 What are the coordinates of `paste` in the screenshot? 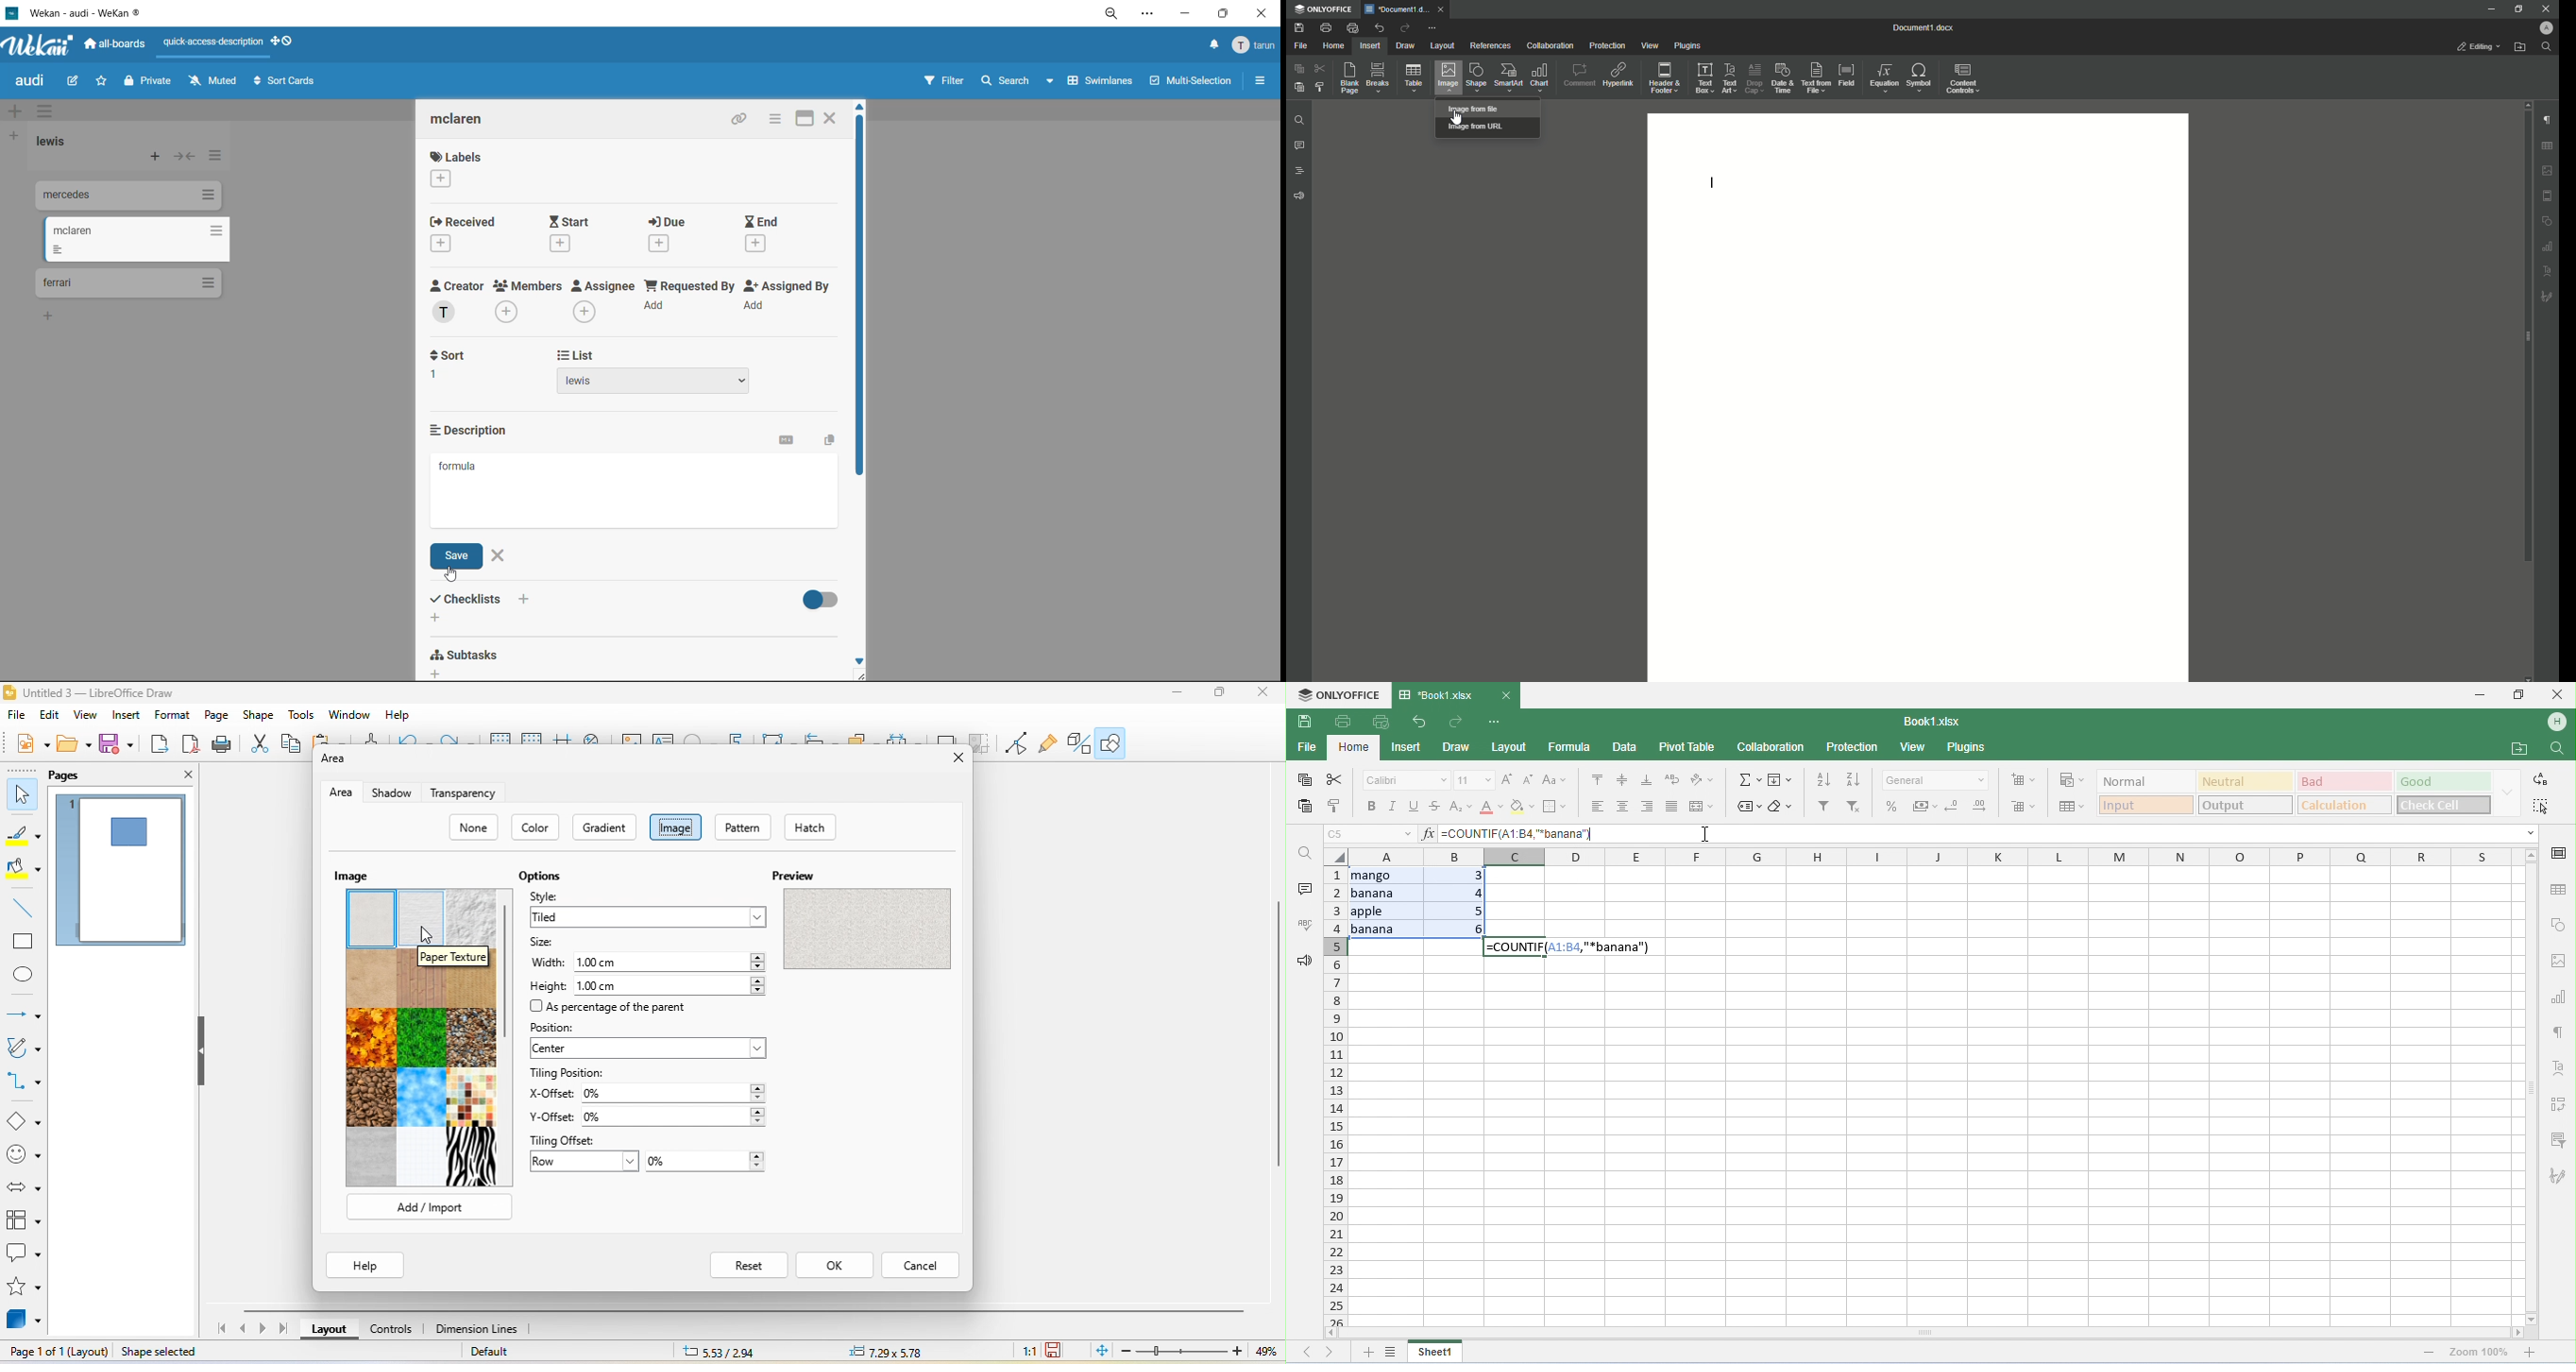 It's located at (332, 740).